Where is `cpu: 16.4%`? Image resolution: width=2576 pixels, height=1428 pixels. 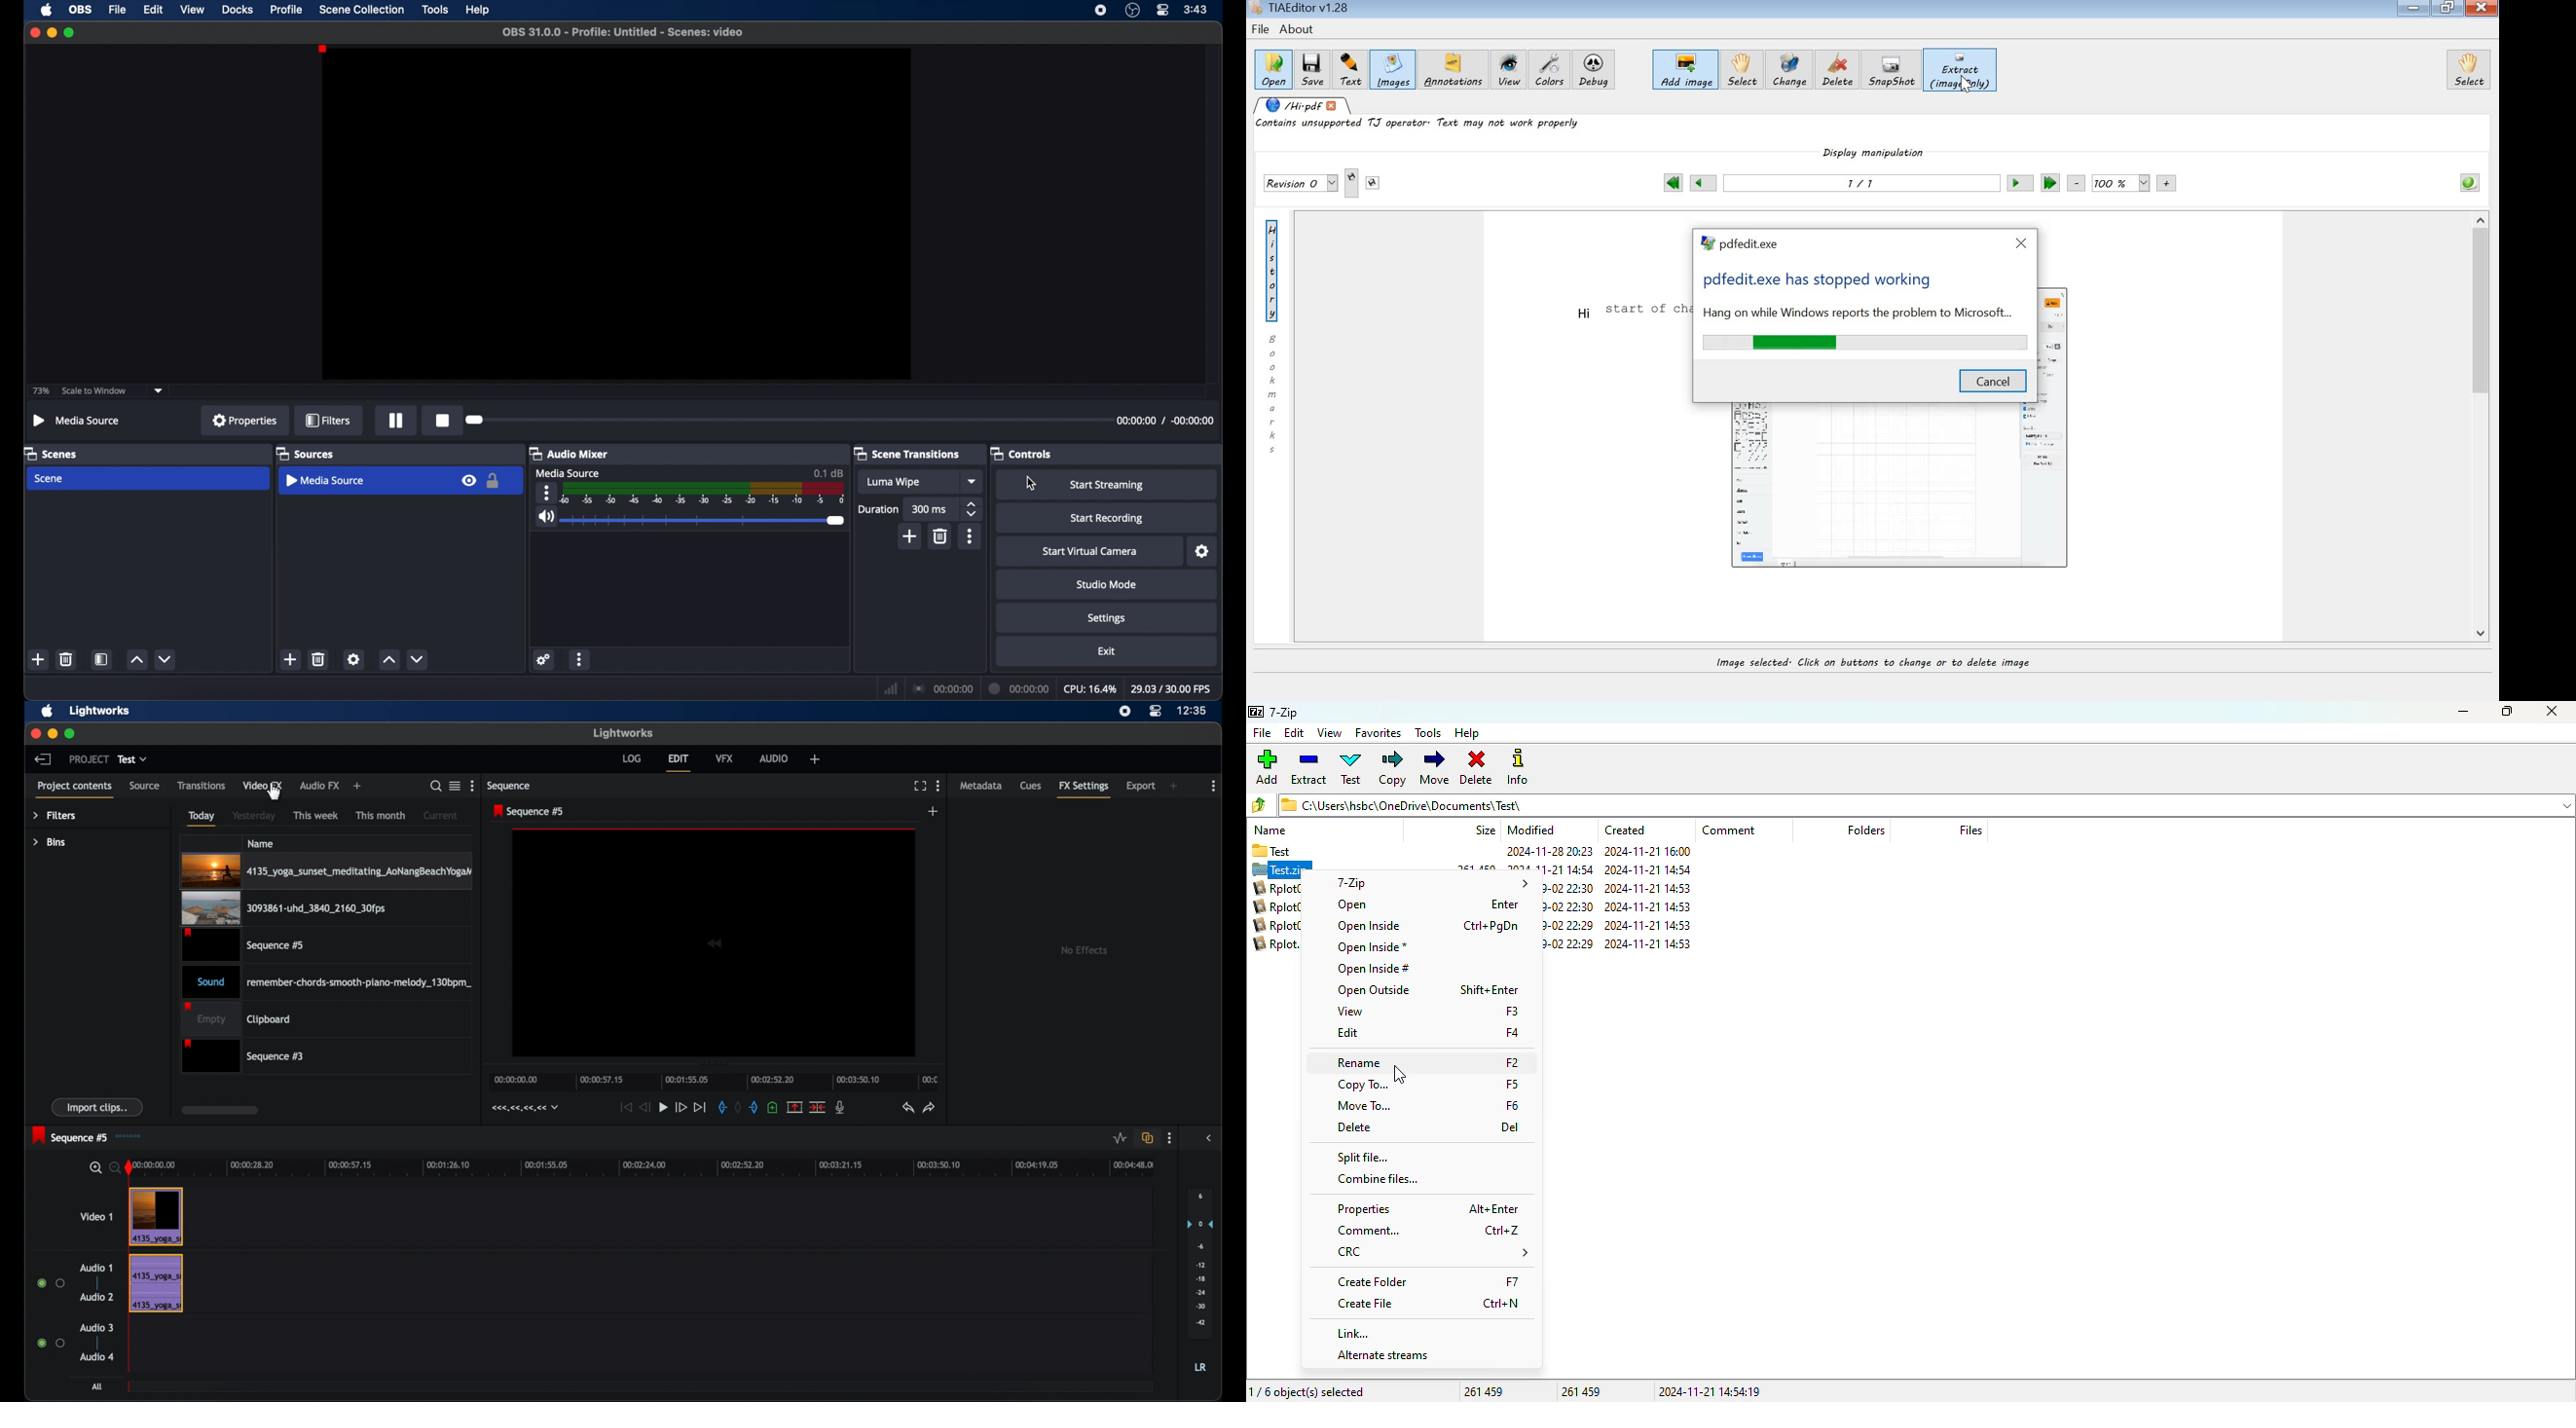
cpu: 16.4% is located at coordinates (1089, 689).